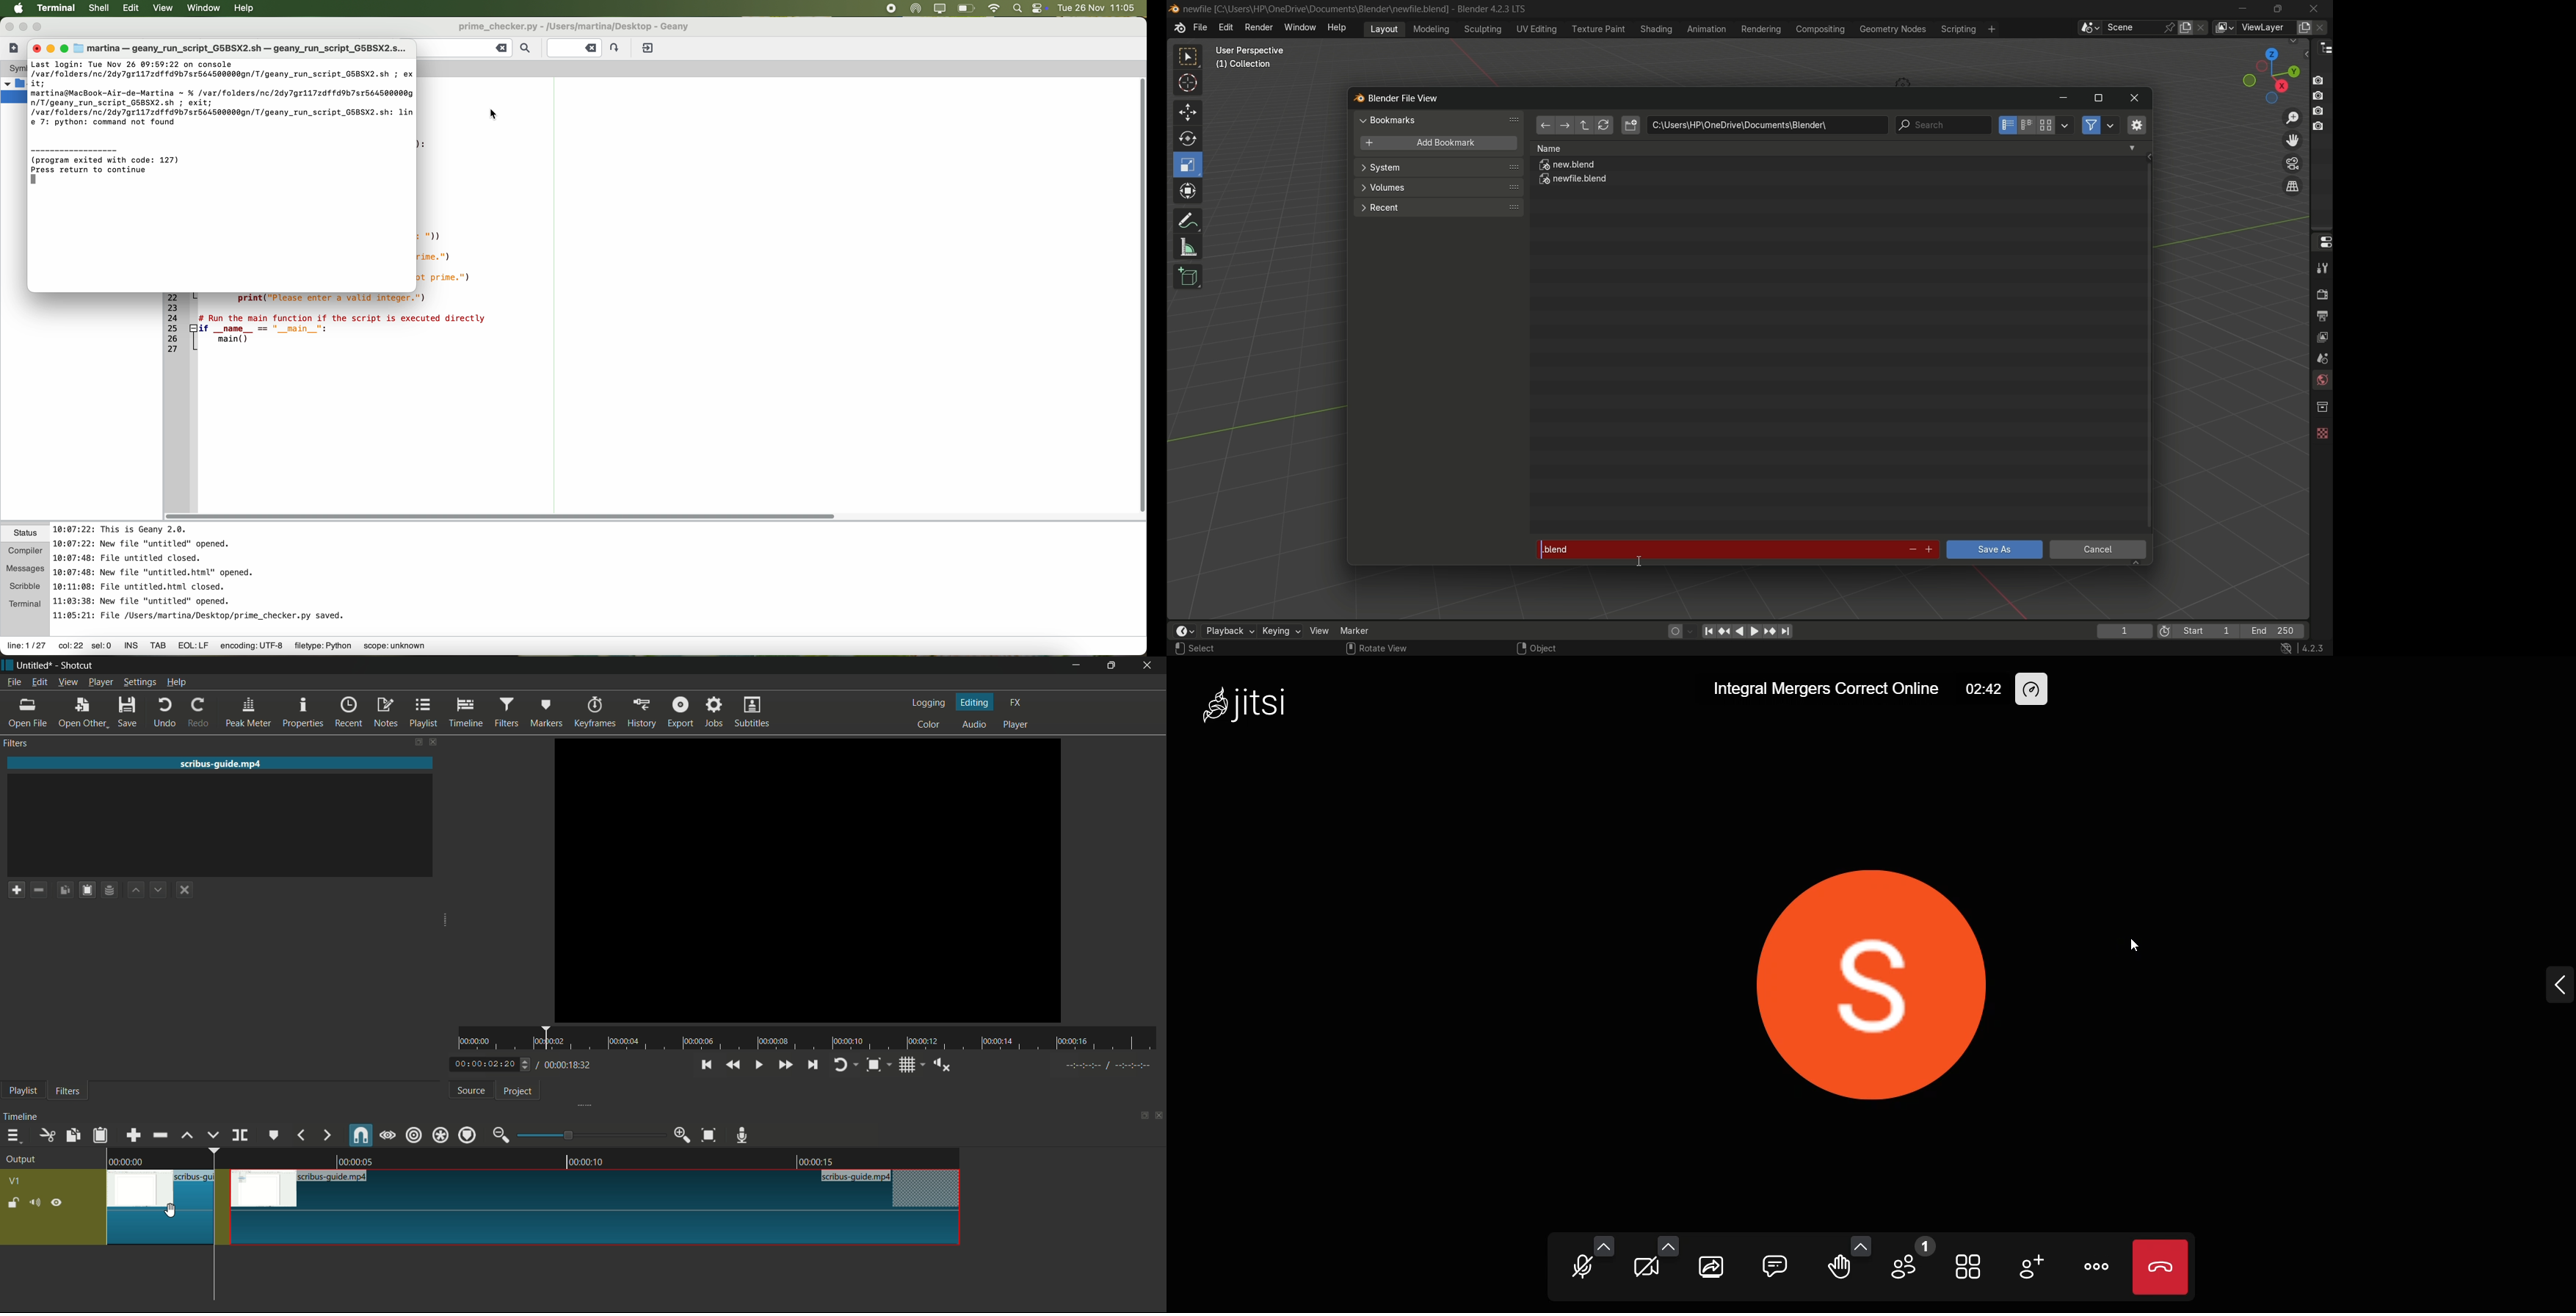 This screenshot has width=2576, height=1316. Describe the element at coordinates (21, 1160) in the screenshot. I see `output` at that location.